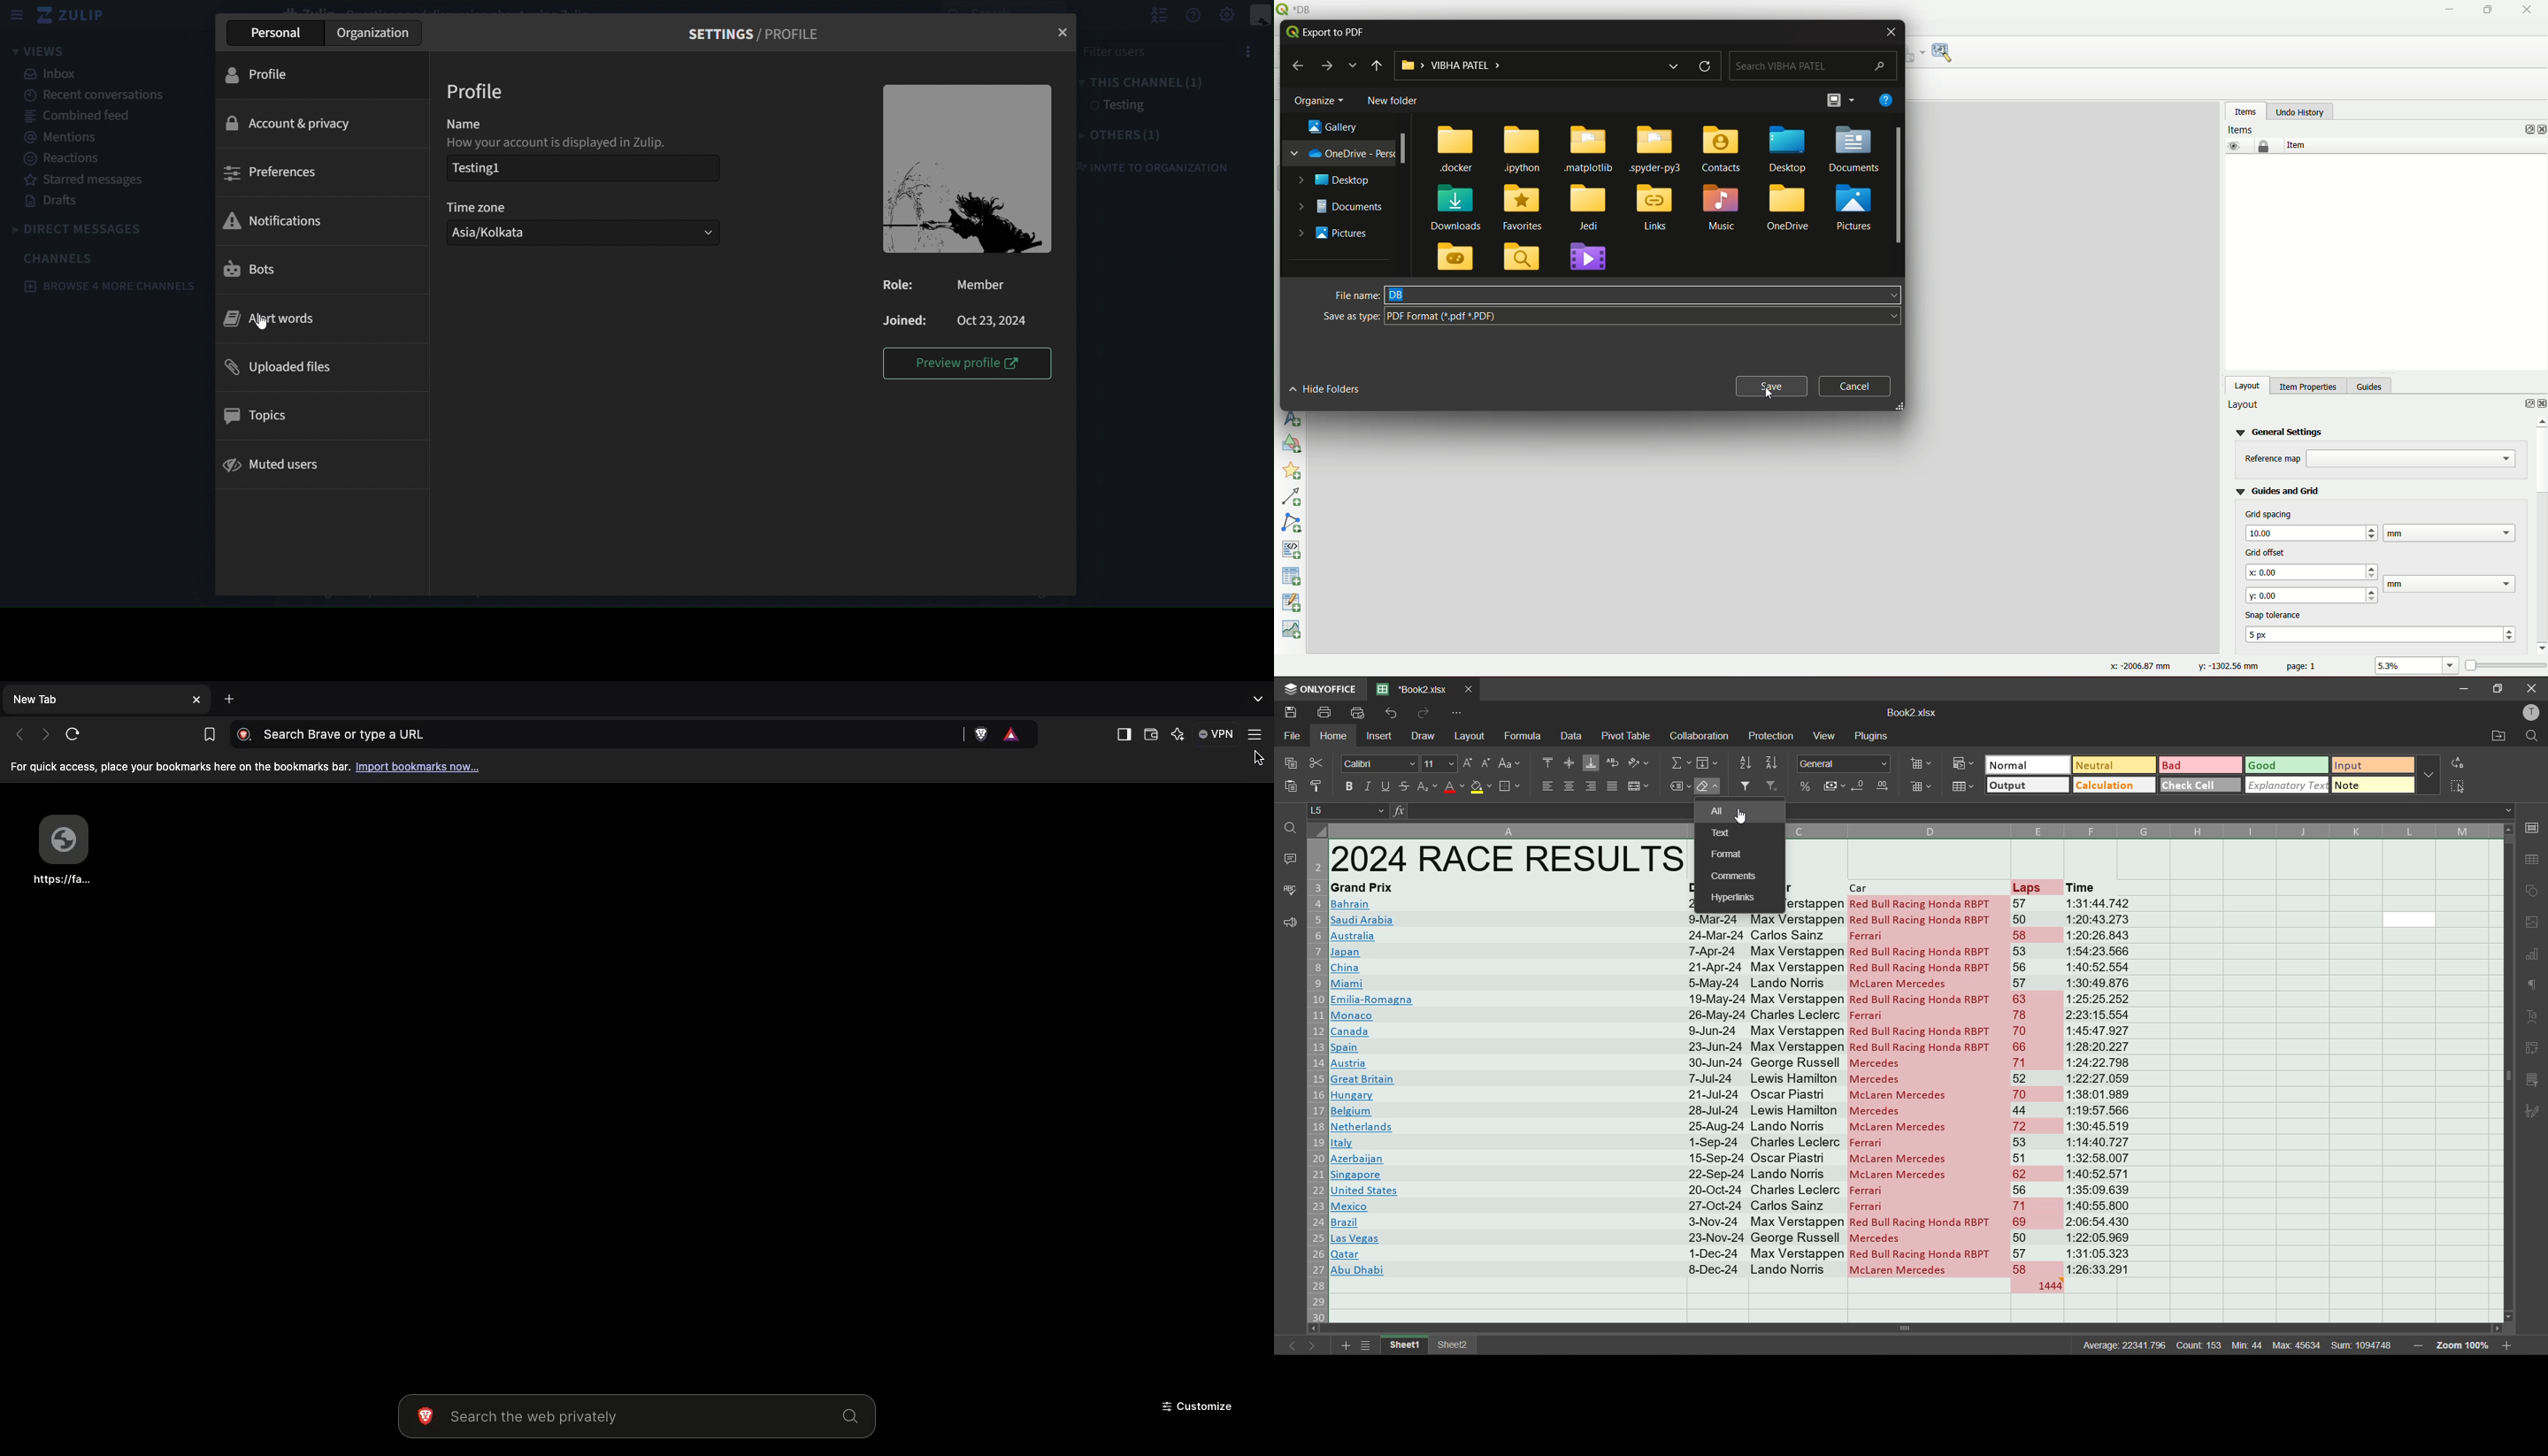 This screenshot has width=2548, height=1456. What do you see at coordinates (1354, 293) in the screenshot?
I see `file name` at bounding box center [1354, 293].